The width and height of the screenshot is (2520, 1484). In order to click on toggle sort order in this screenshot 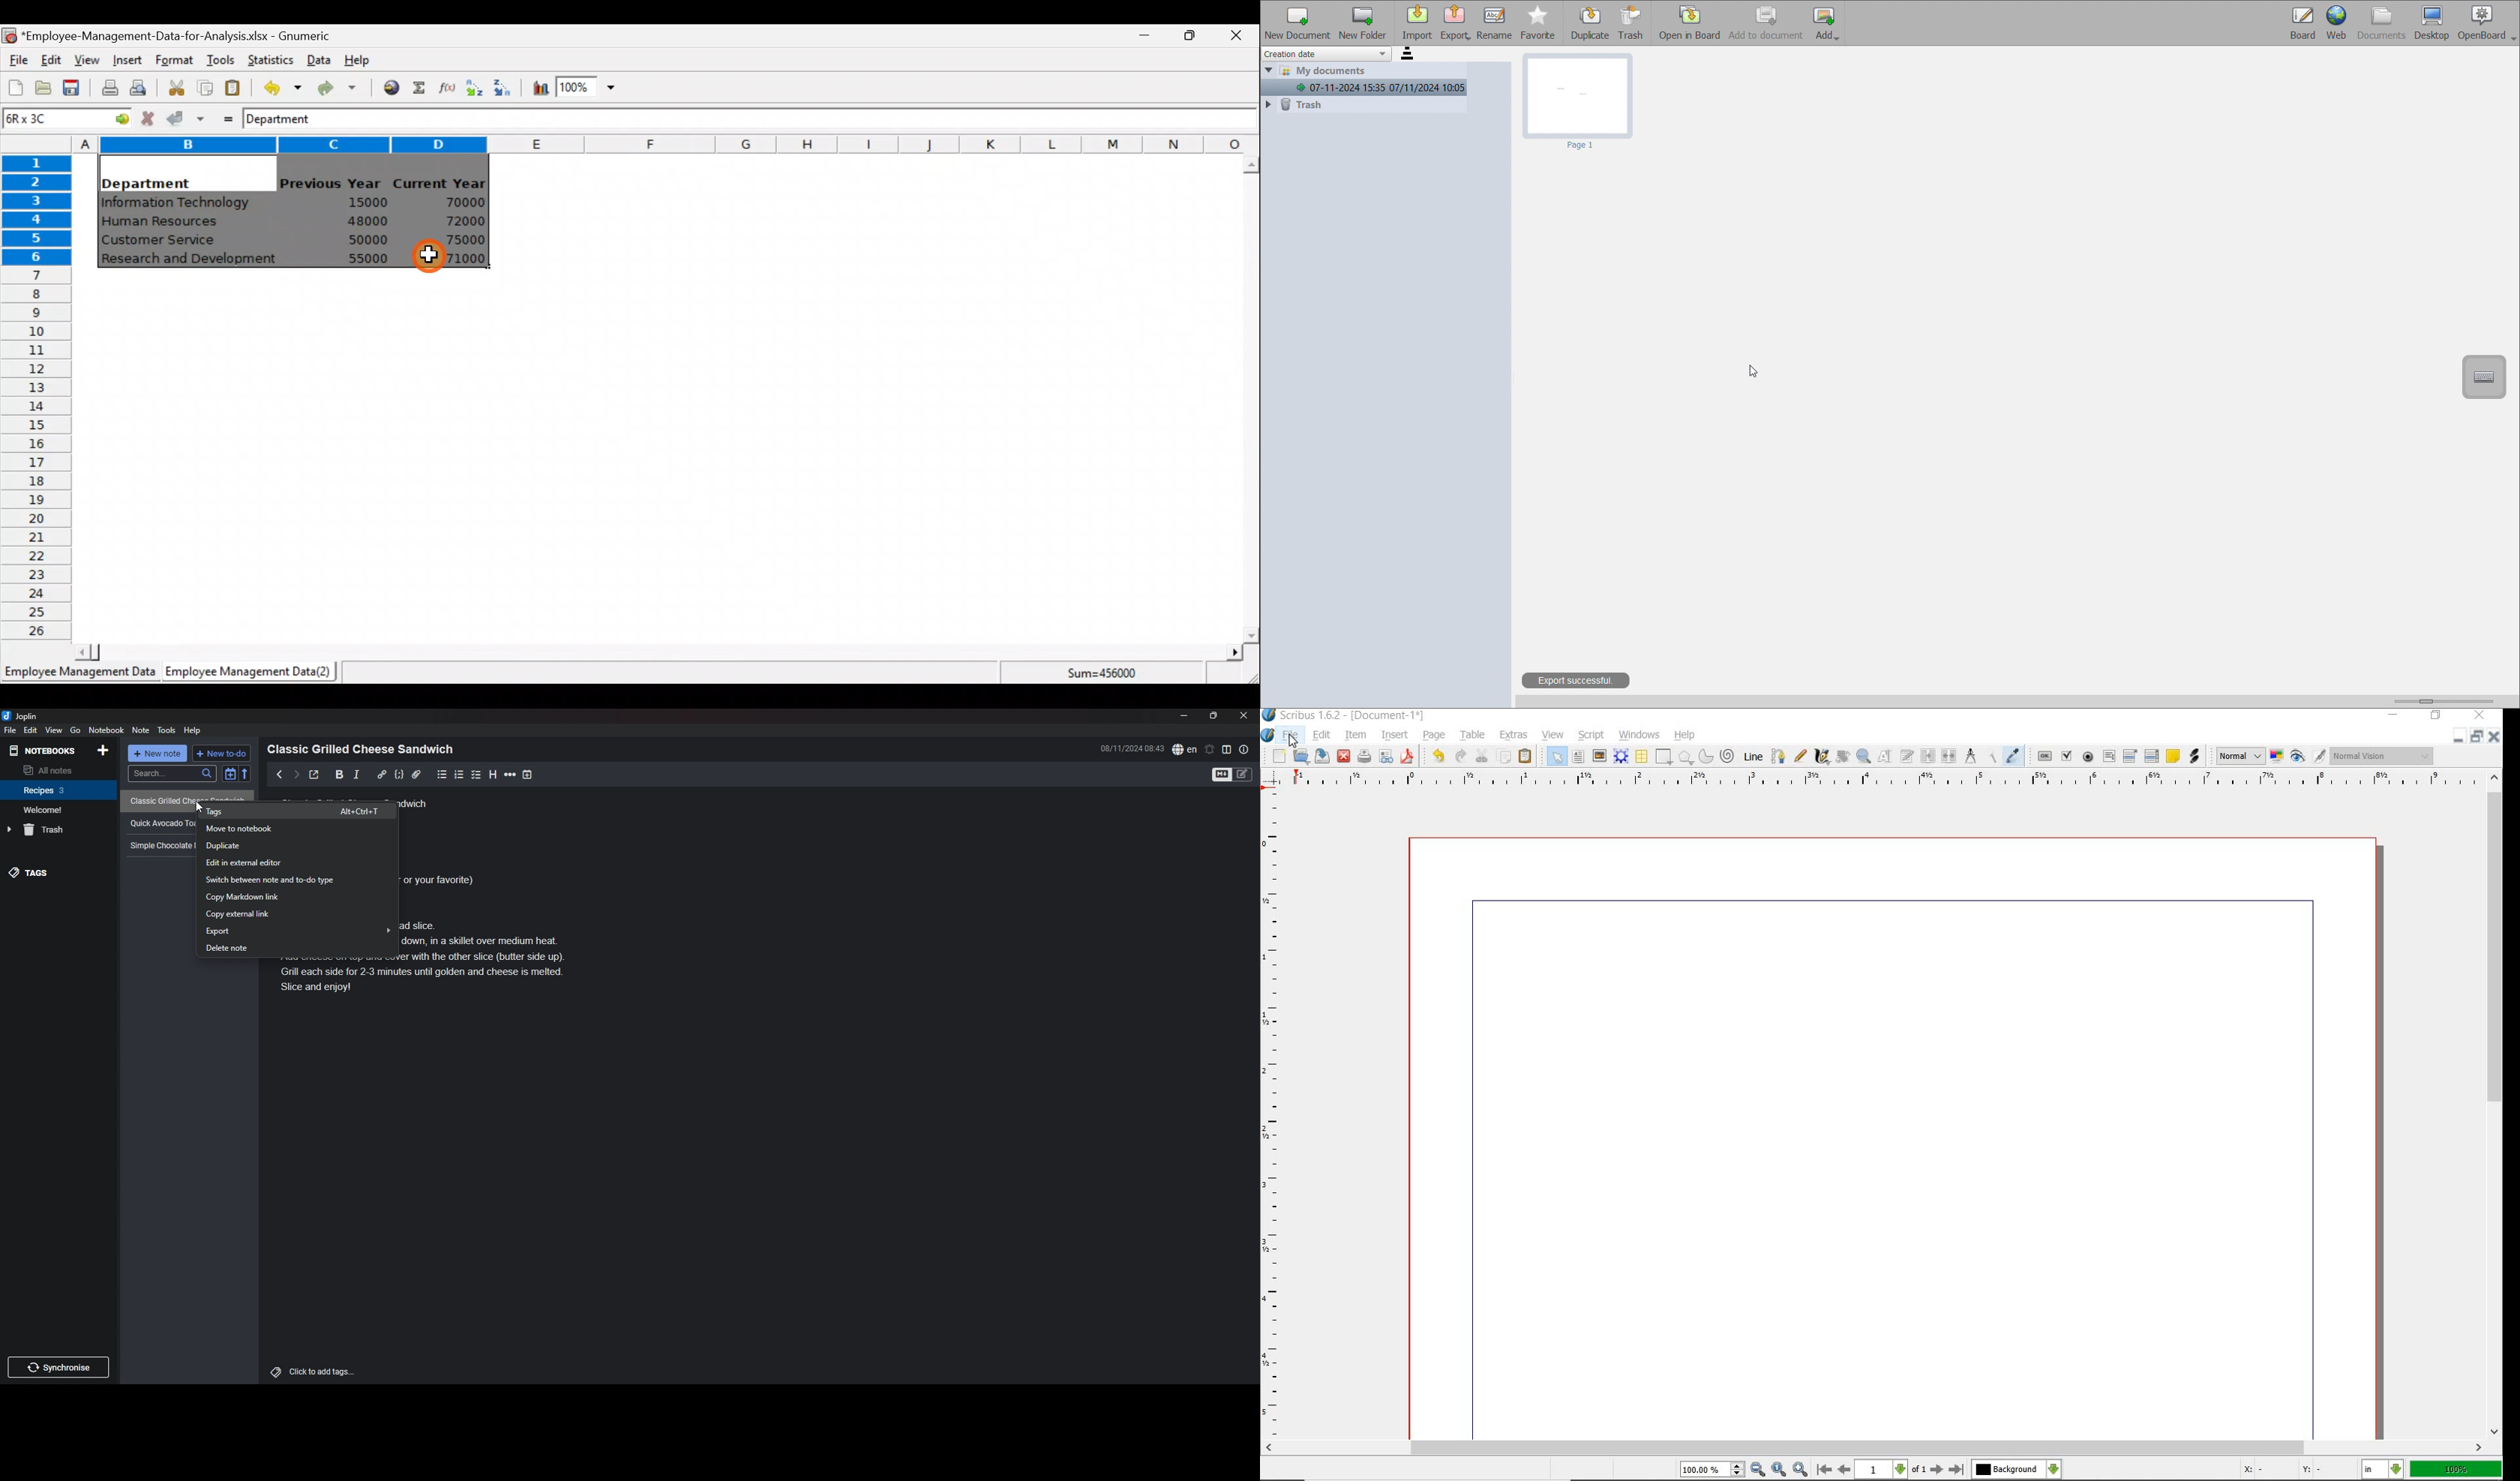, I will do `click(230, 774)`.